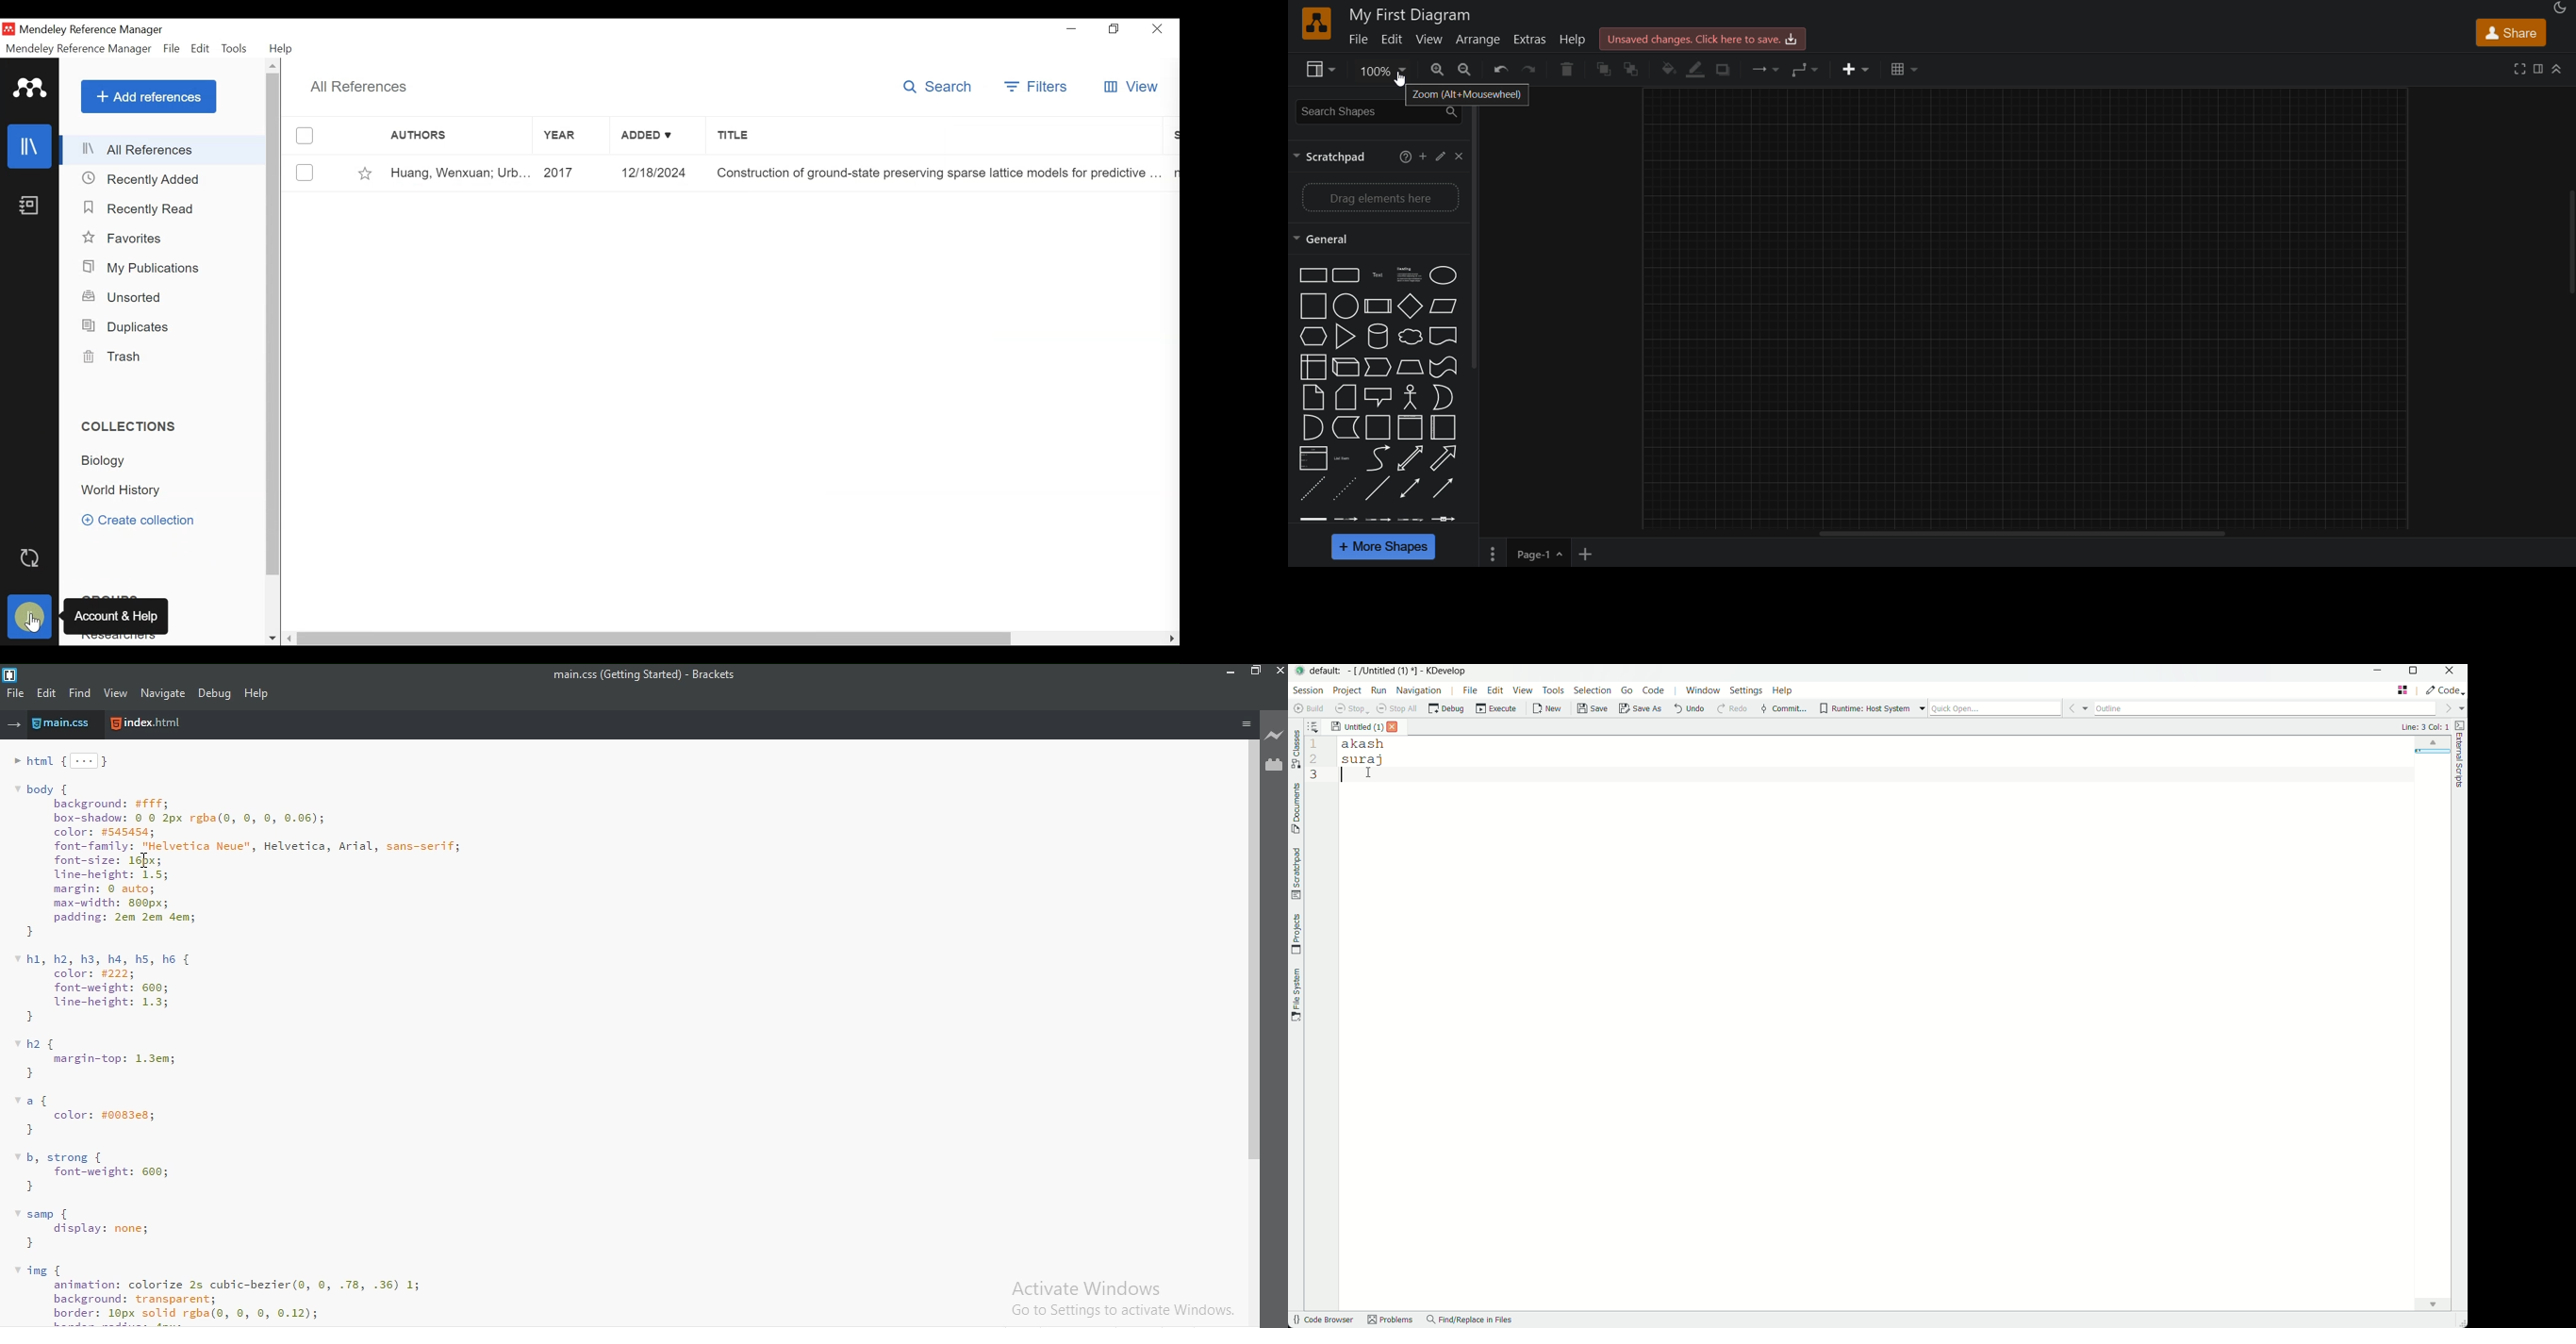 This screenshot has height=1344, width=2576. Describe the element at coordinates (258, 693) in the screenshot. I see `help` at that location.